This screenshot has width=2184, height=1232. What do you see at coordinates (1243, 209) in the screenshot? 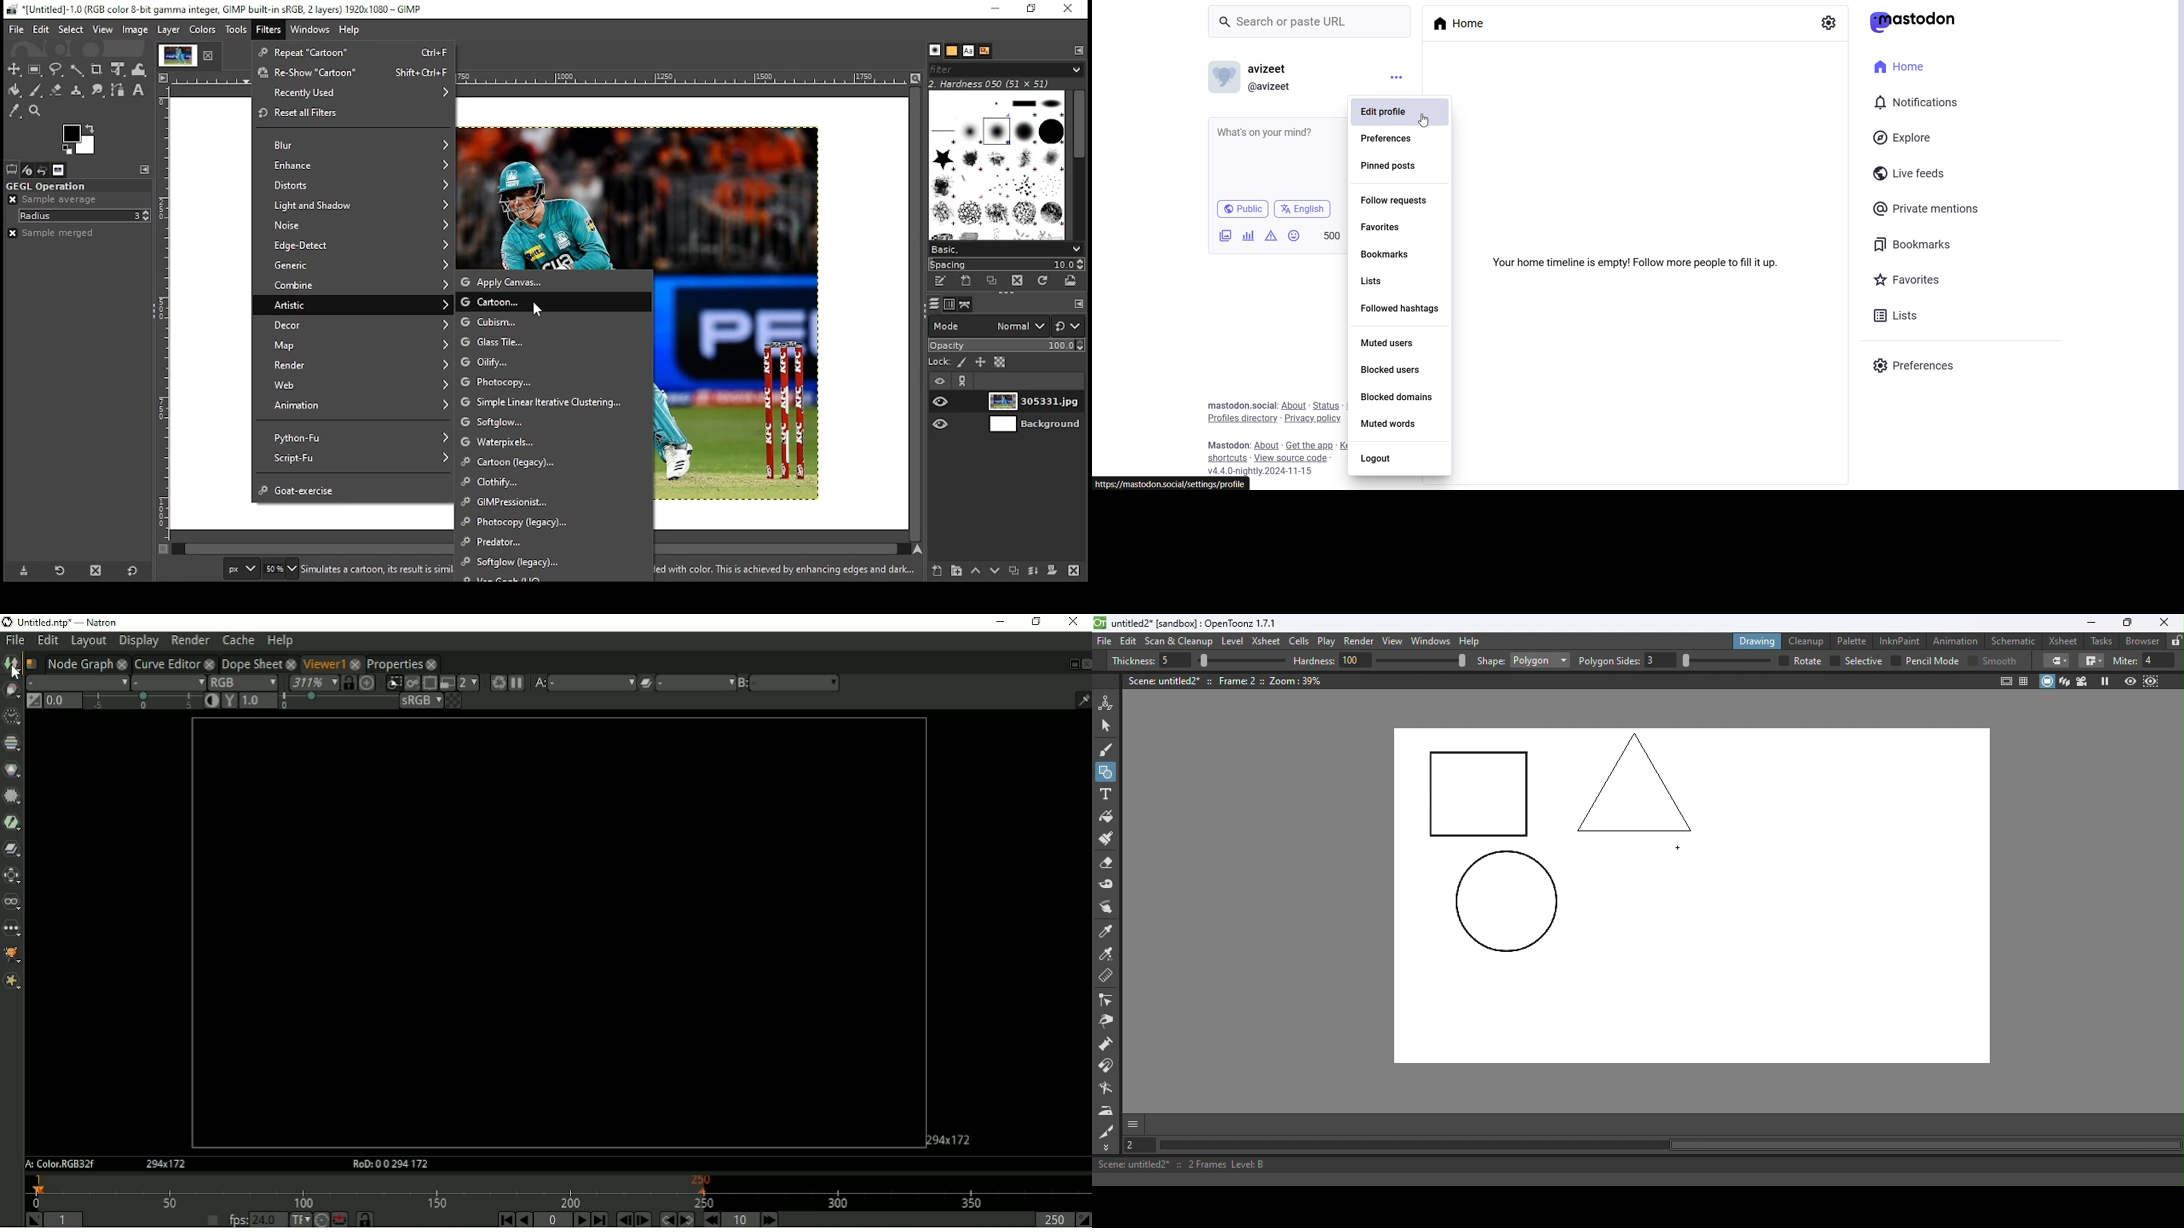
I see `Public` at bounding box center [1243, 209].